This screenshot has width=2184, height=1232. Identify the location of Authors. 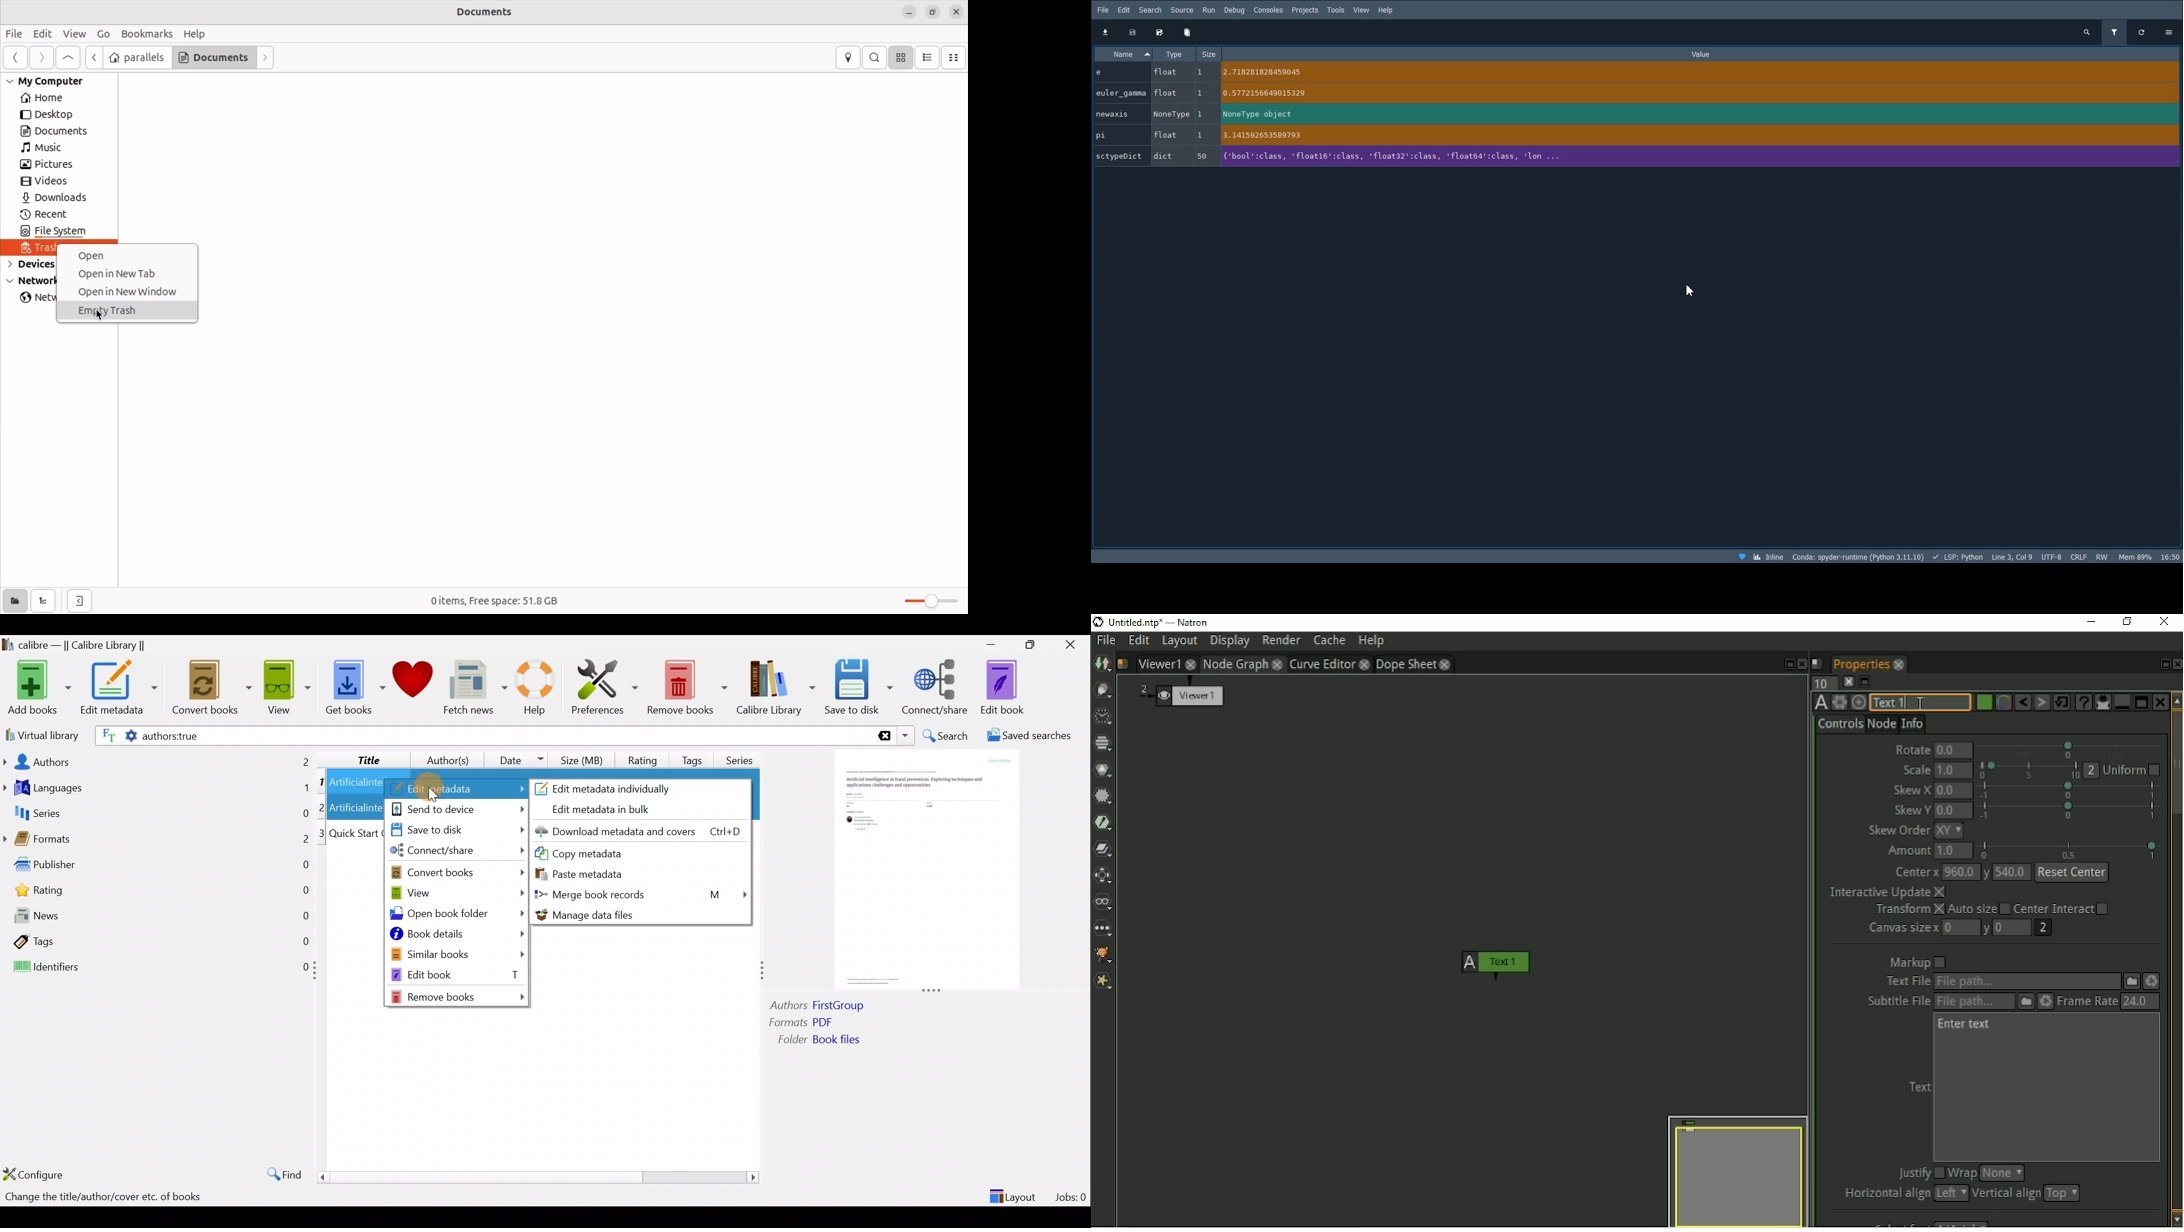
(157, 761).